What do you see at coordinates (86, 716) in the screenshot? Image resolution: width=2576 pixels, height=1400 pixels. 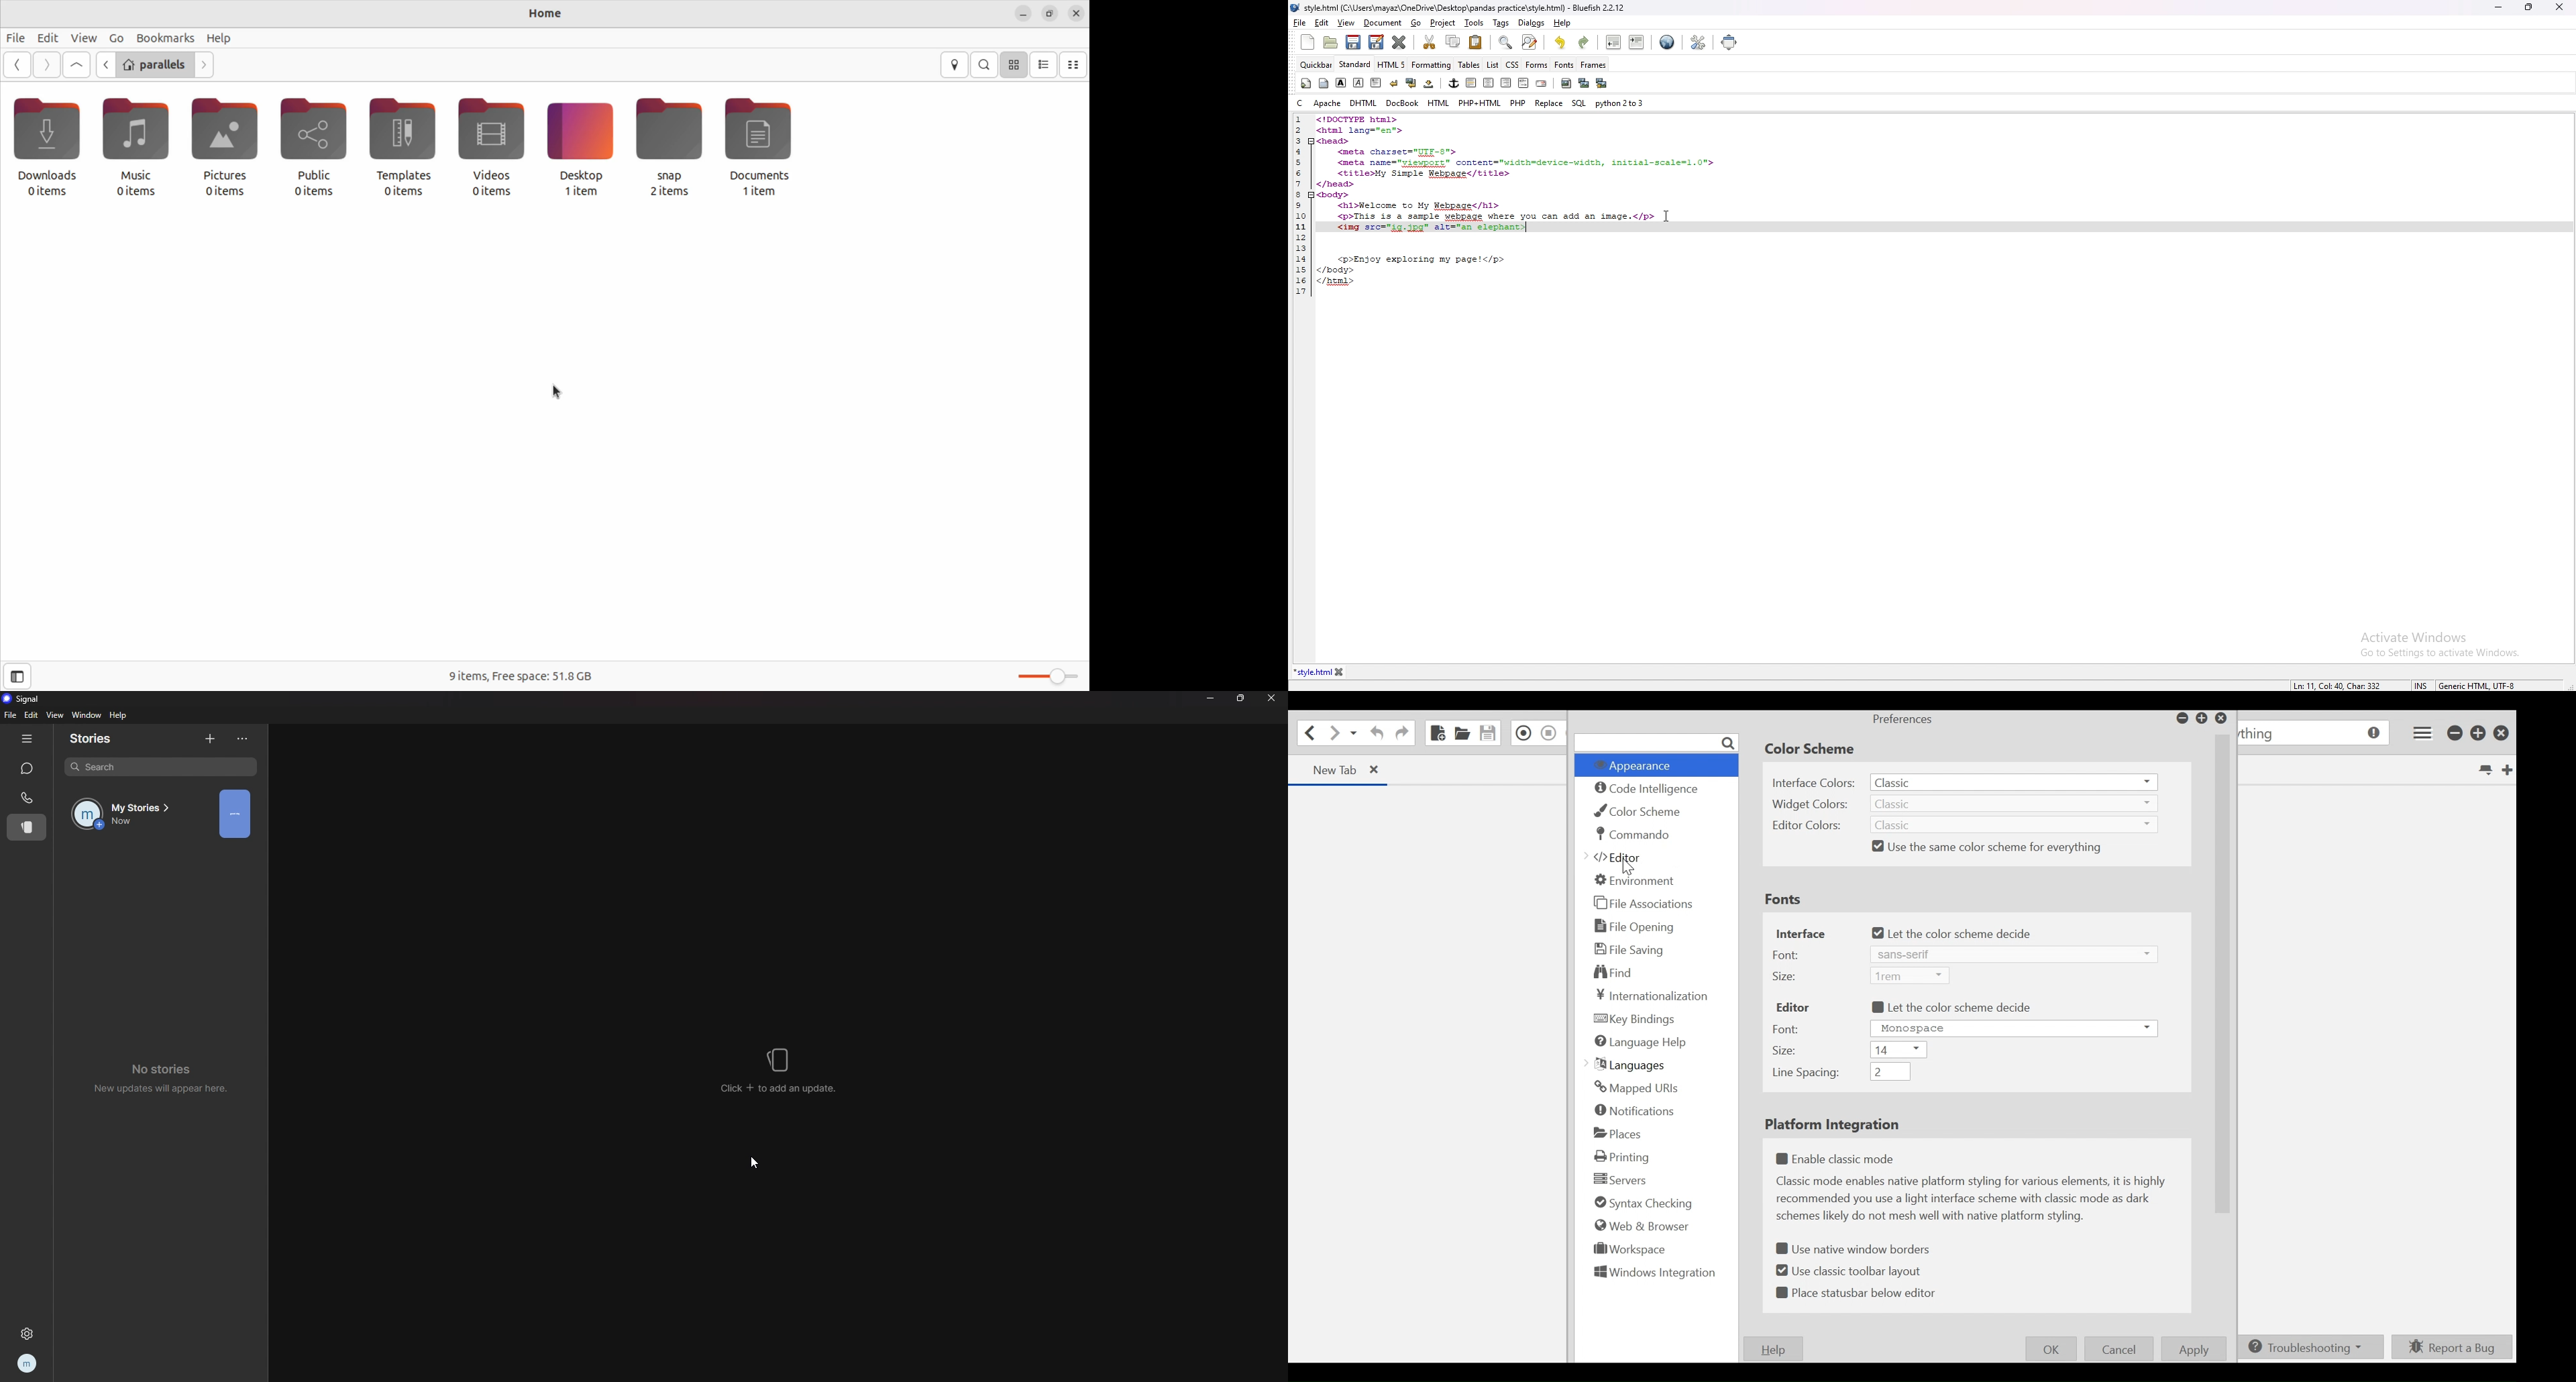 I see `window` at bounding box center [86, 716].